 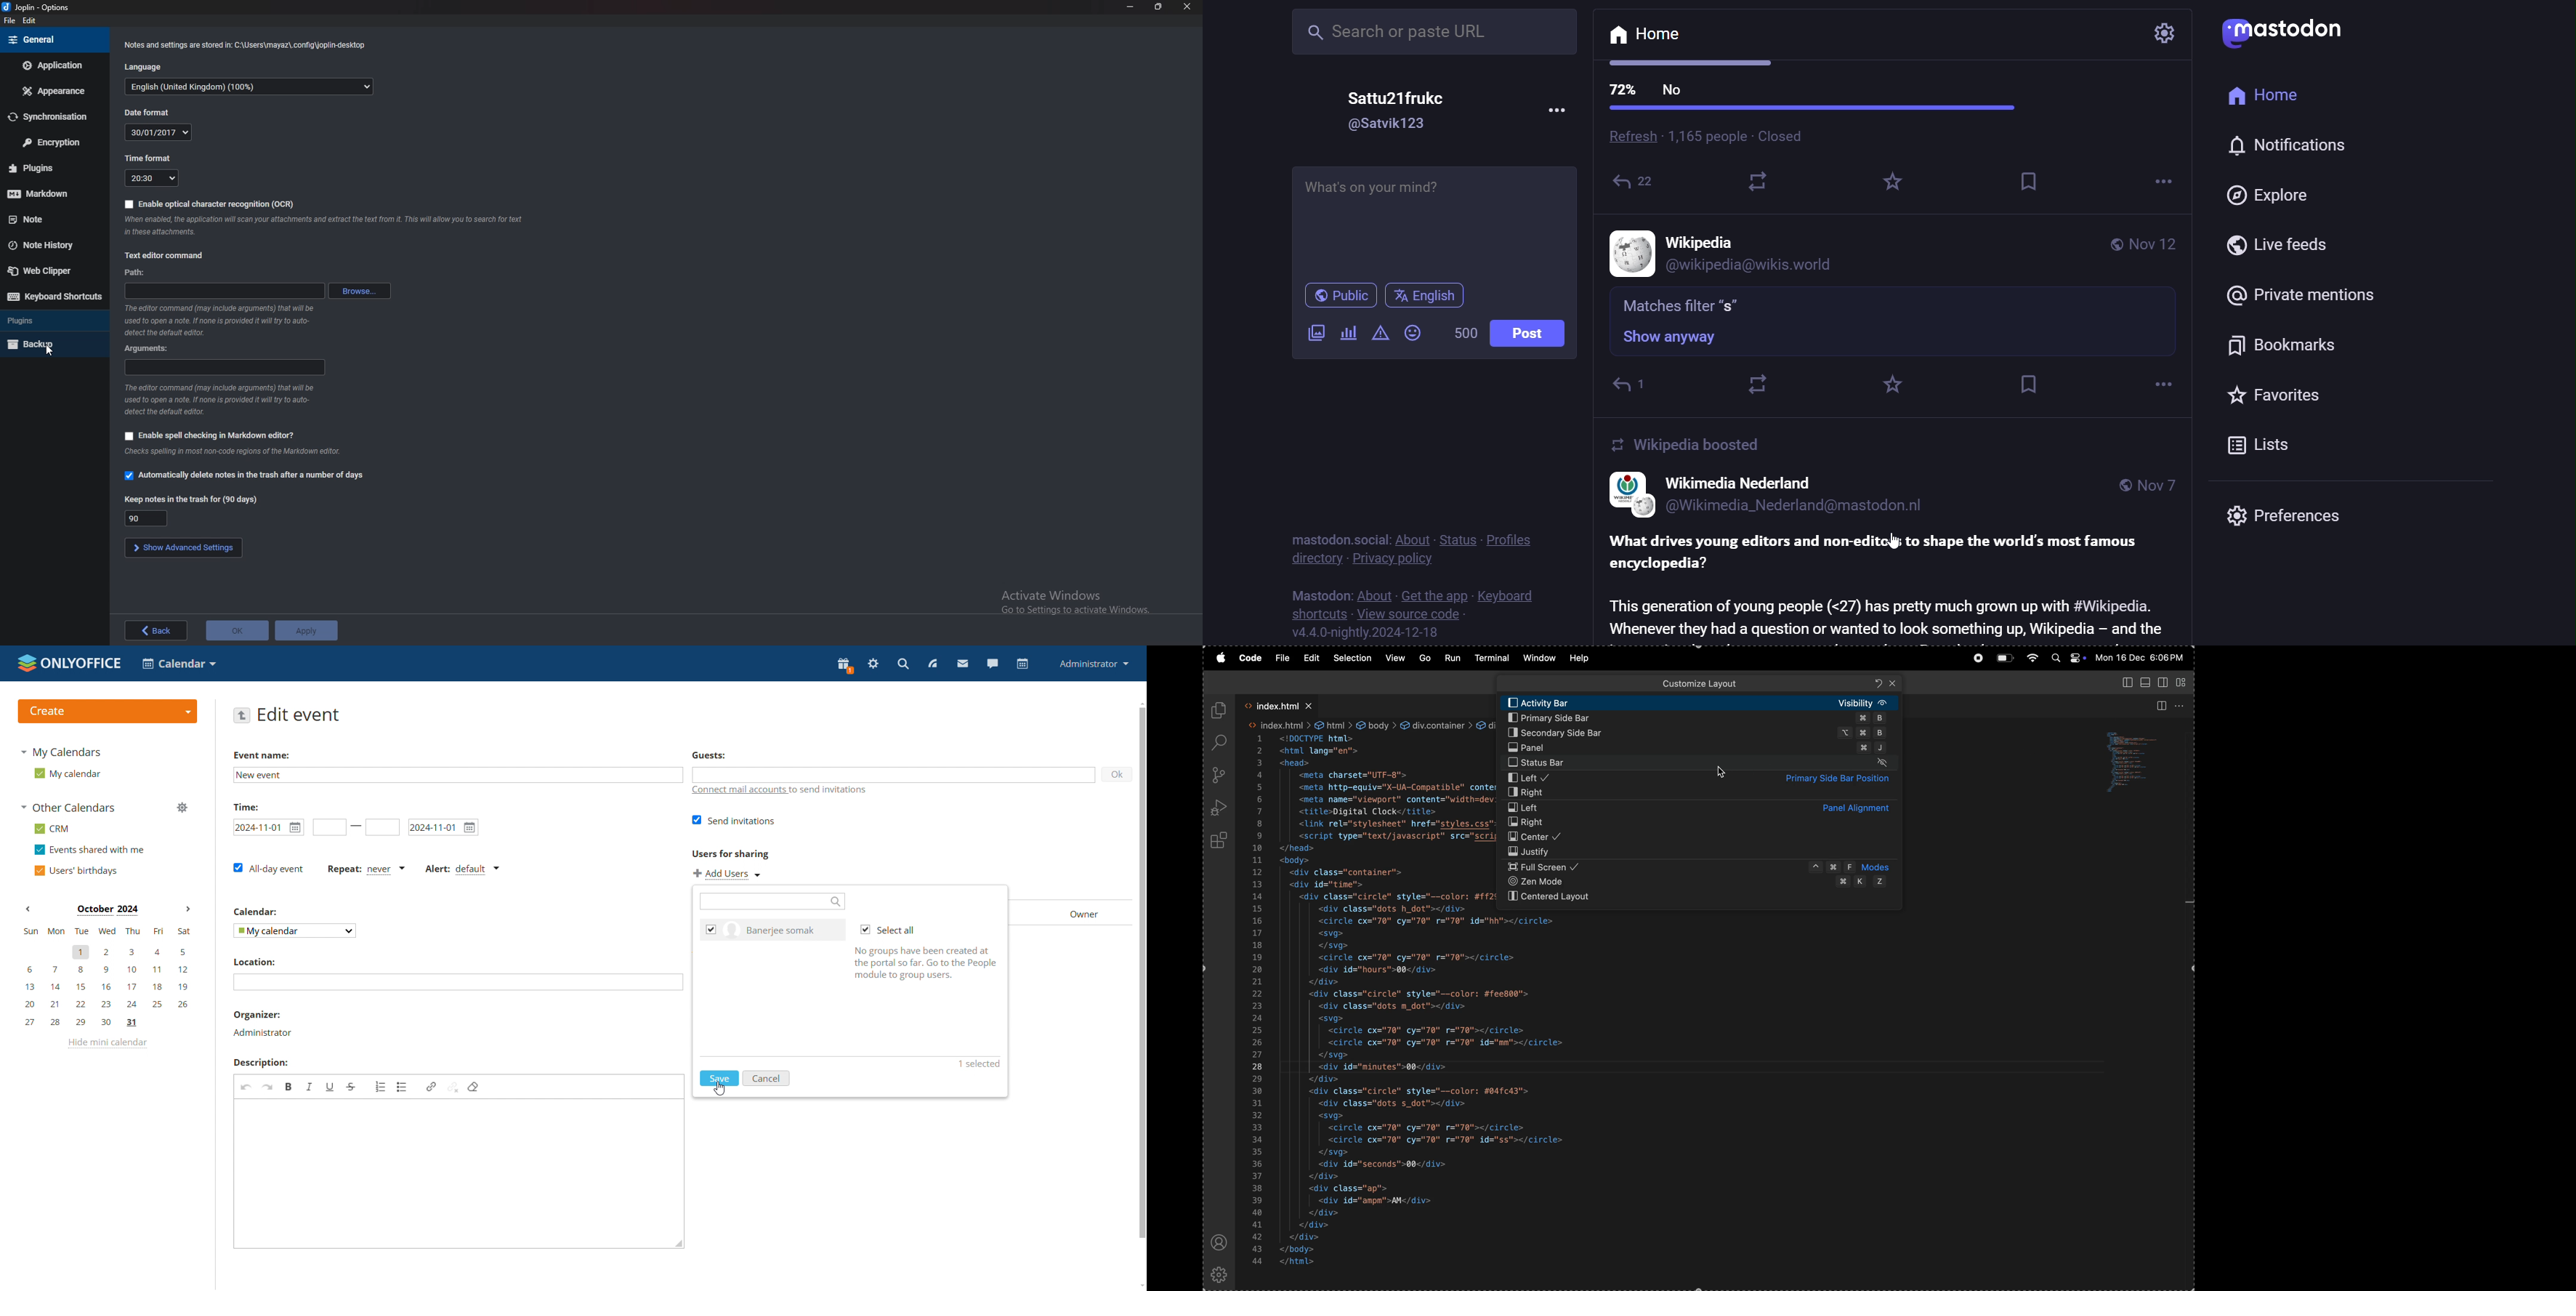 What do you see at coordinates (1799, 507) in the screenshot?
I see `(@Wikimedia_Nederland@mastodon.nl` at bounding box center [1799, 507].